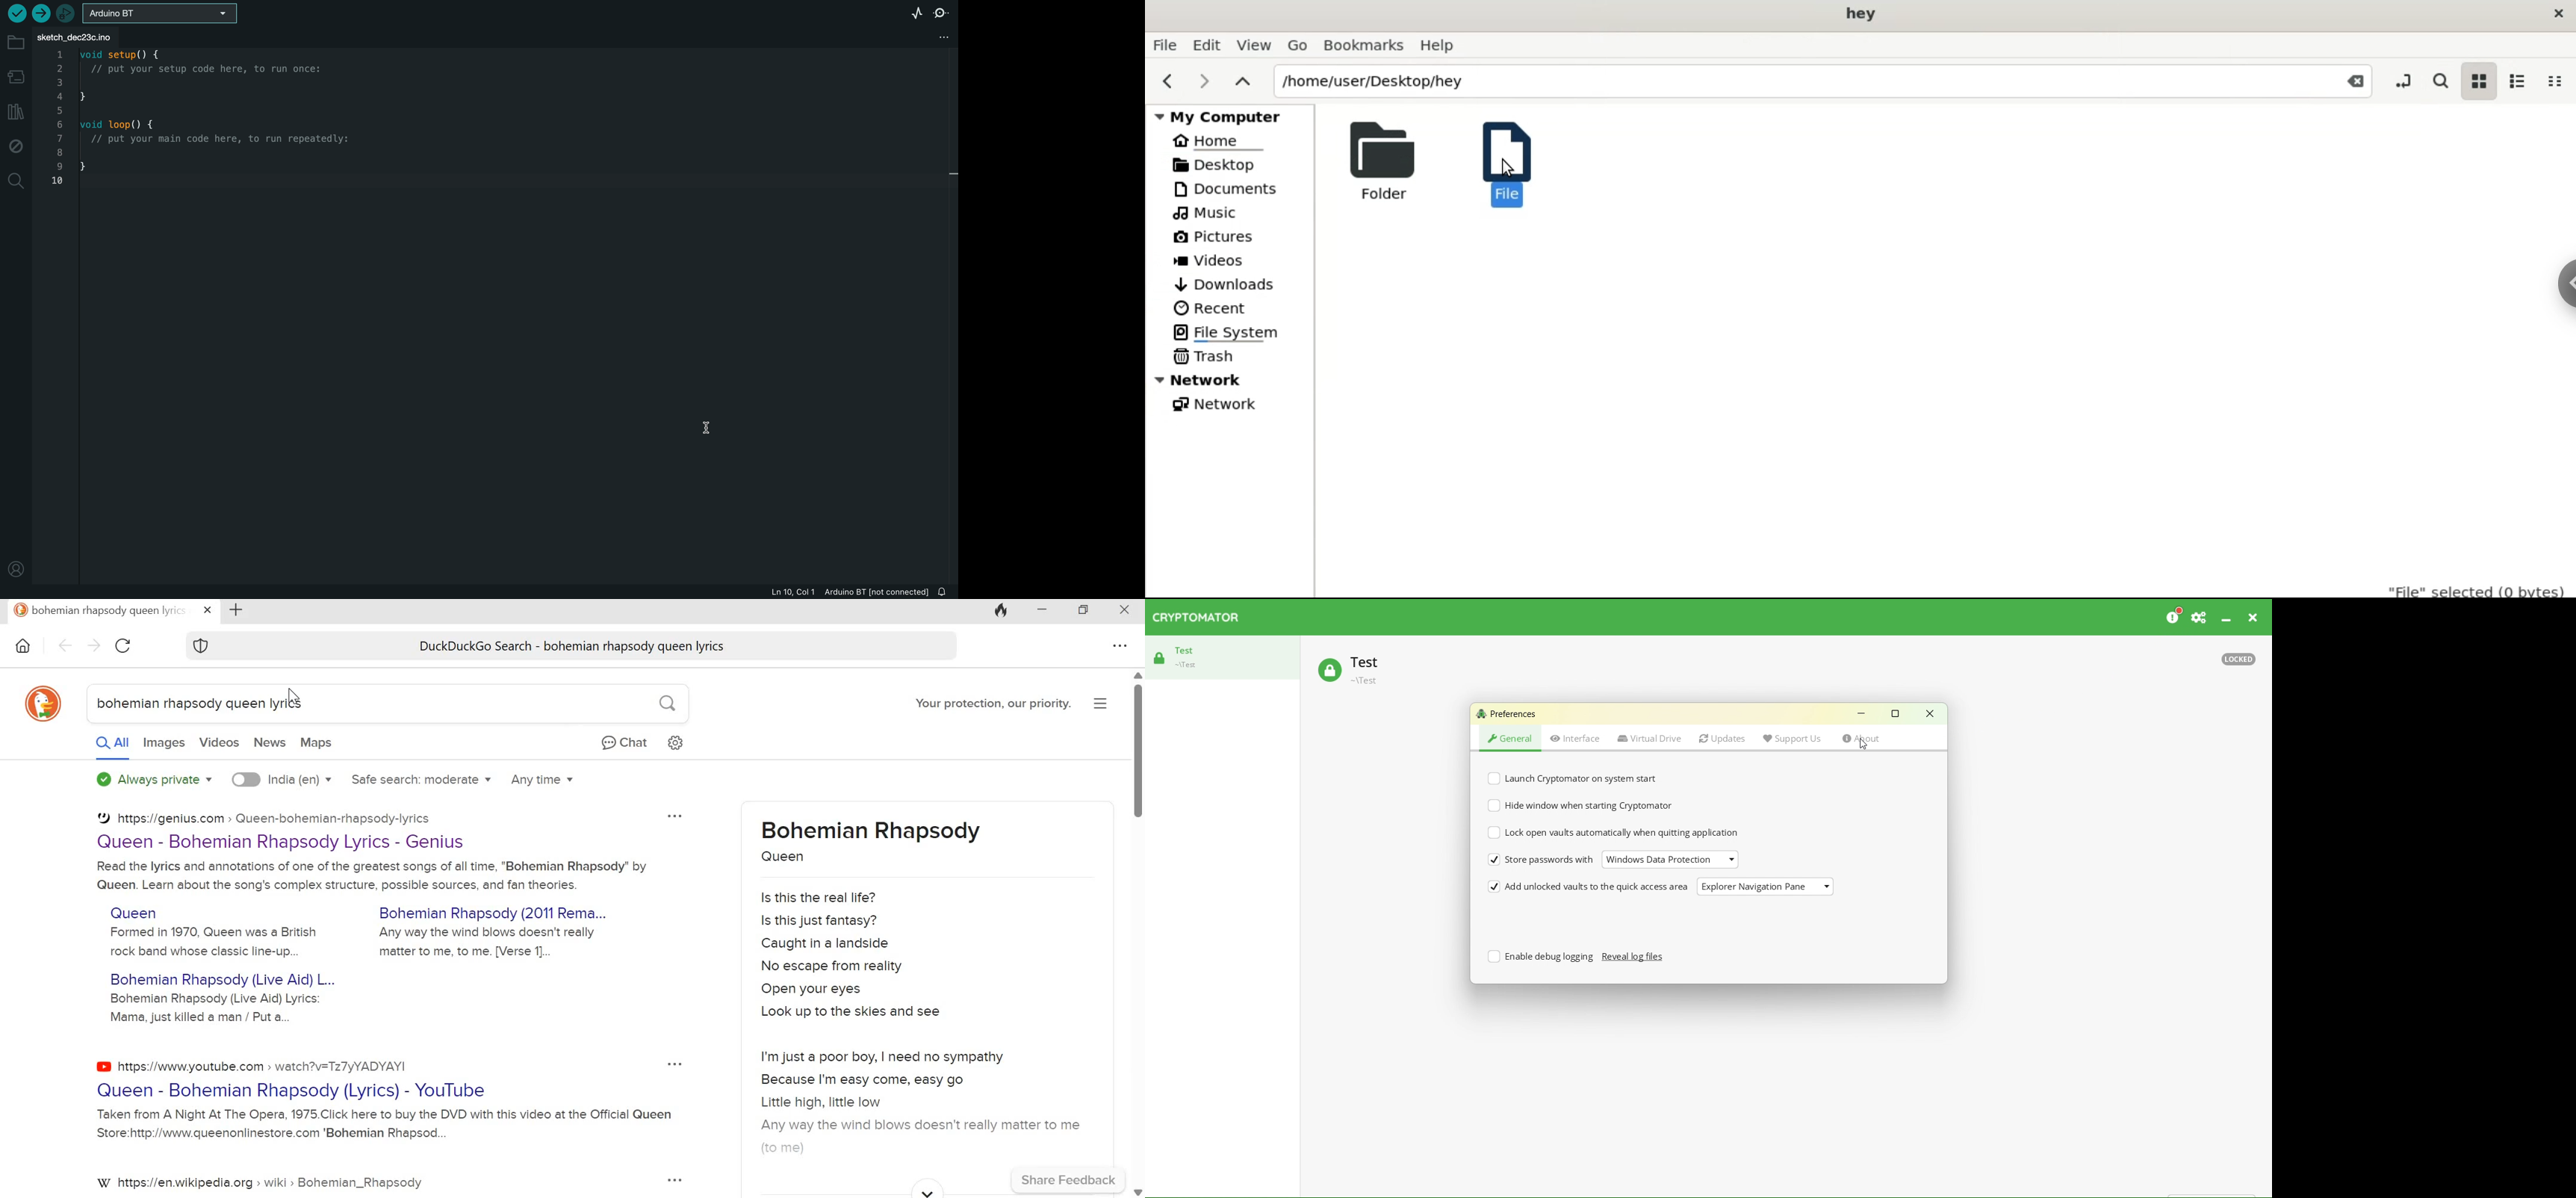  Describe the element at coordinates (264, 818) in the screenshot. I see `https://genius.com >» Queen-bohemian-rhapsody-lyrics` at that location.